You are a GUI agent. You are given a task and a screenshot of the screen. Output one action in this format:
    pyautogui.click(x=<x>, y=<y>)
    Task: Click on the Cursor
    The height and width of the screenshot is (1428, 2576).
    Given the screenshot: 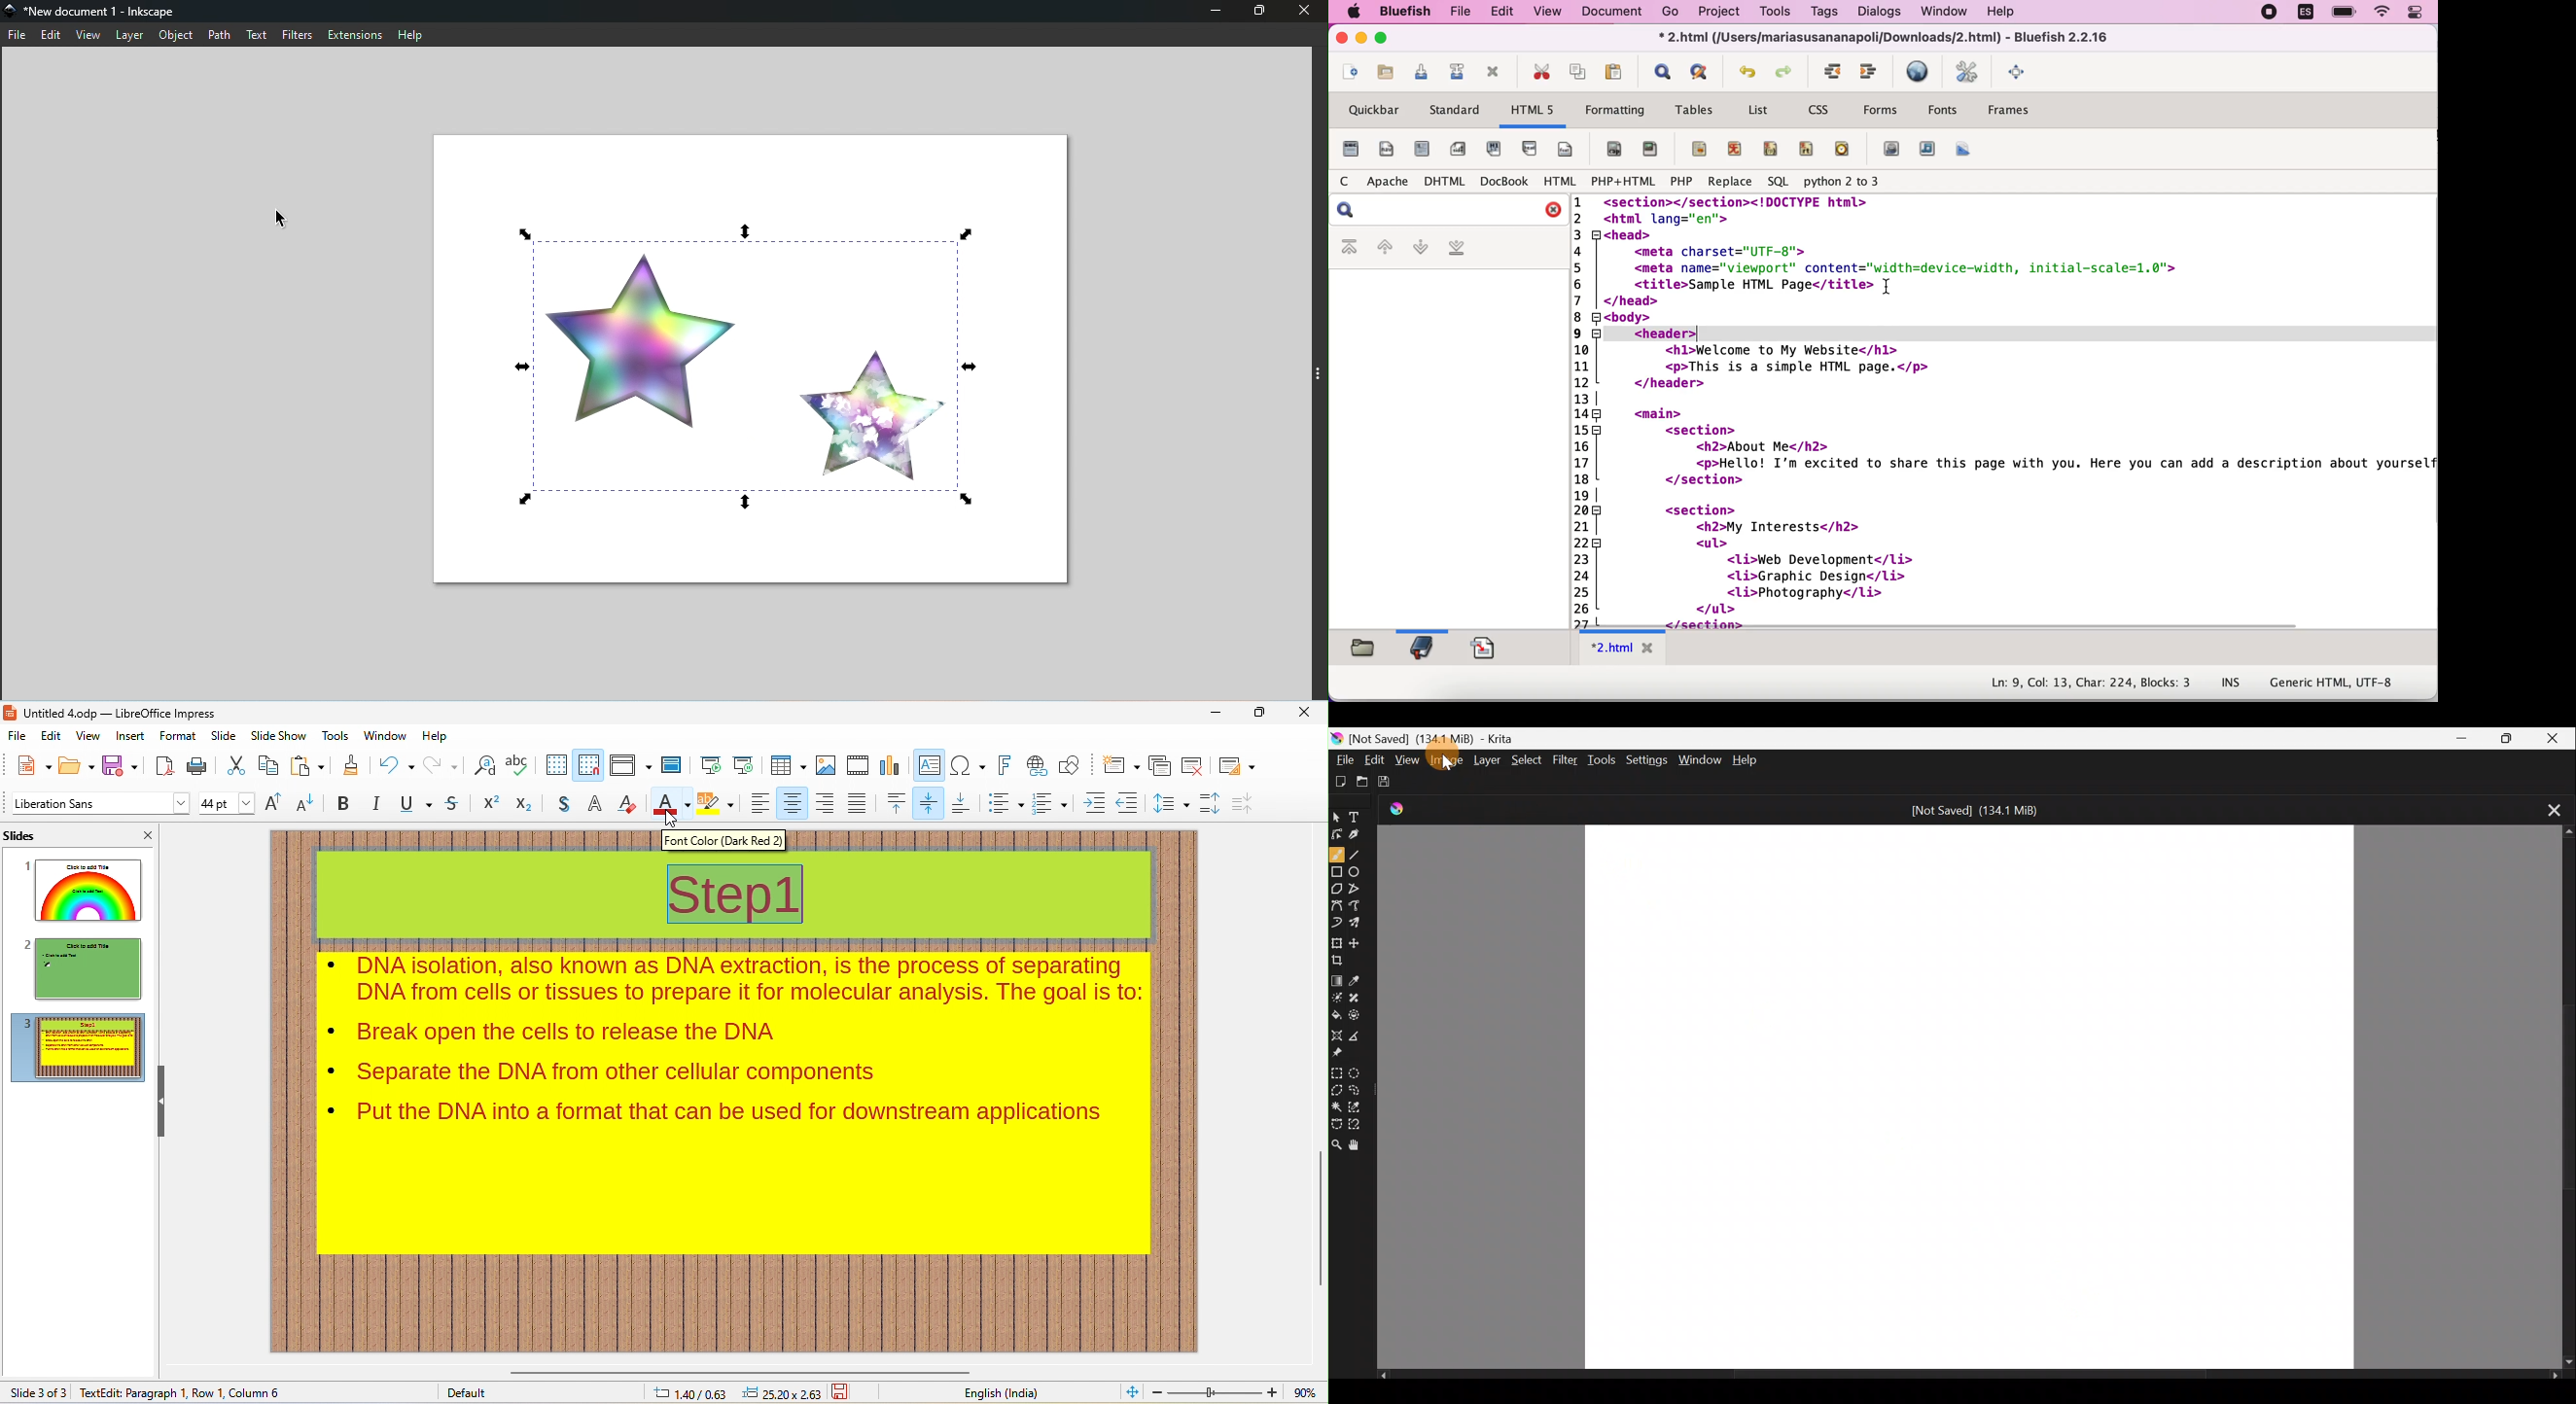 What is the action you would take?
    pyautogui.click(x=278, y=219)
    